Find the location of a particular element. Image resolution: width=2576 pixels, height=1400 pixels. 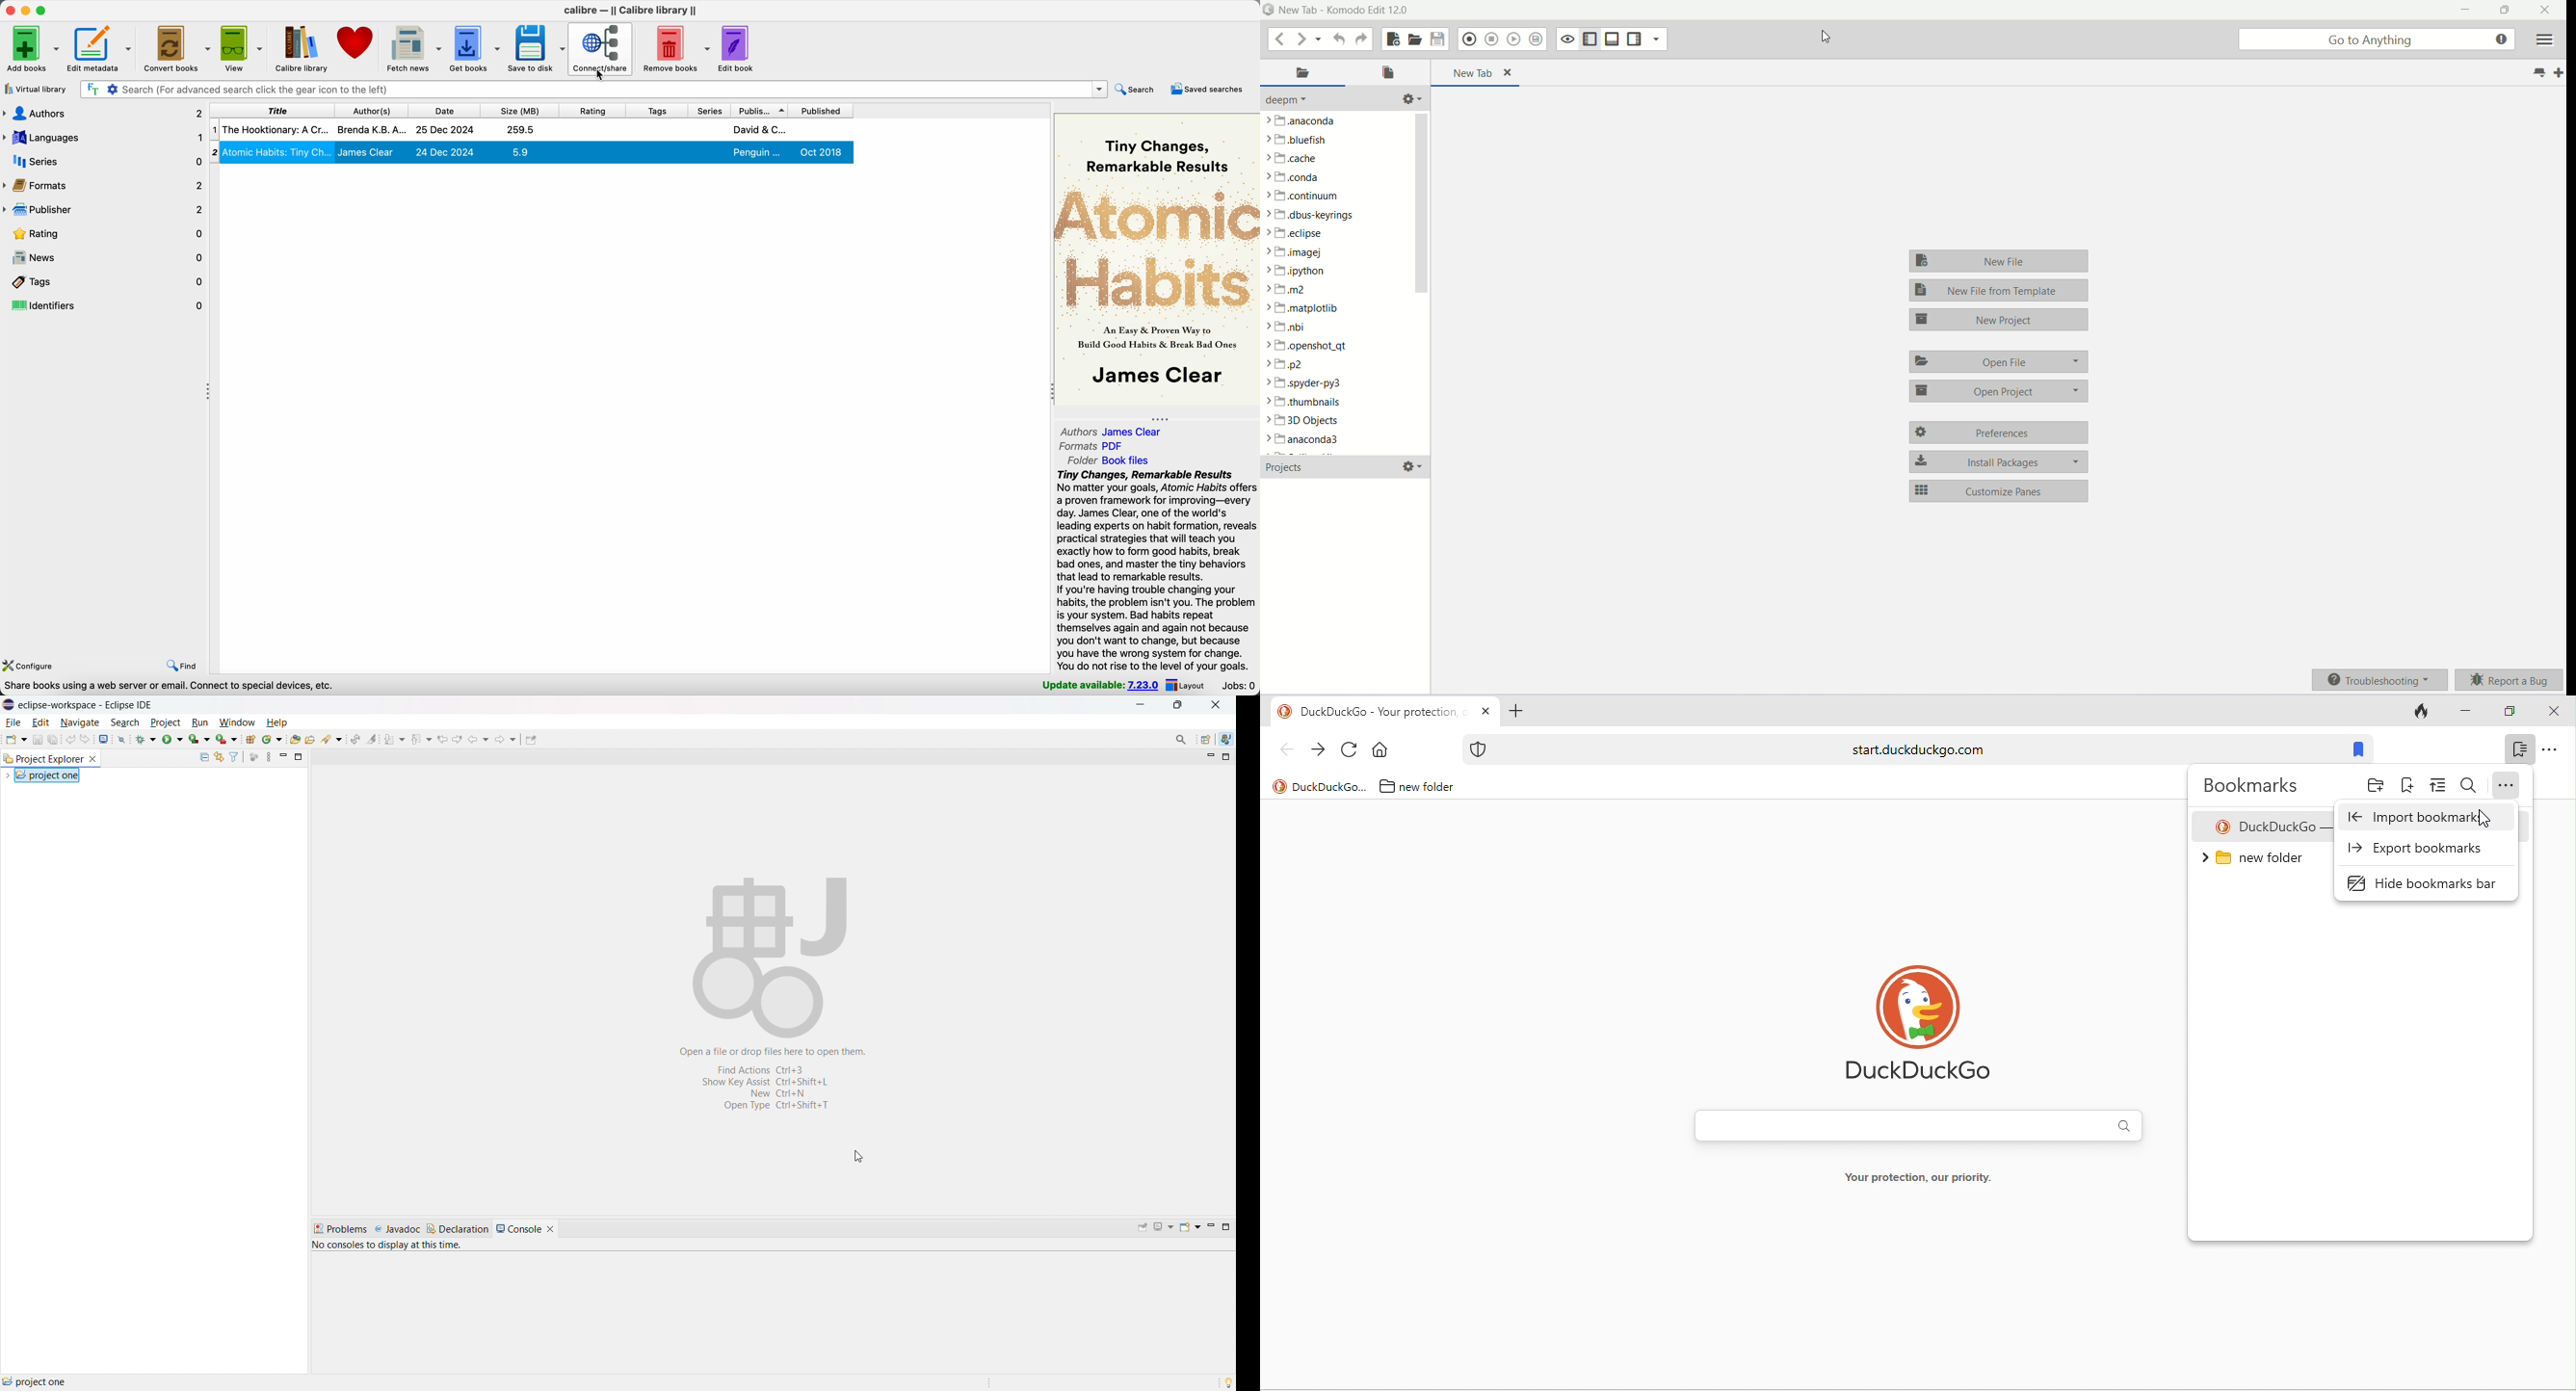

remove books is located at coordinates (675, 48).